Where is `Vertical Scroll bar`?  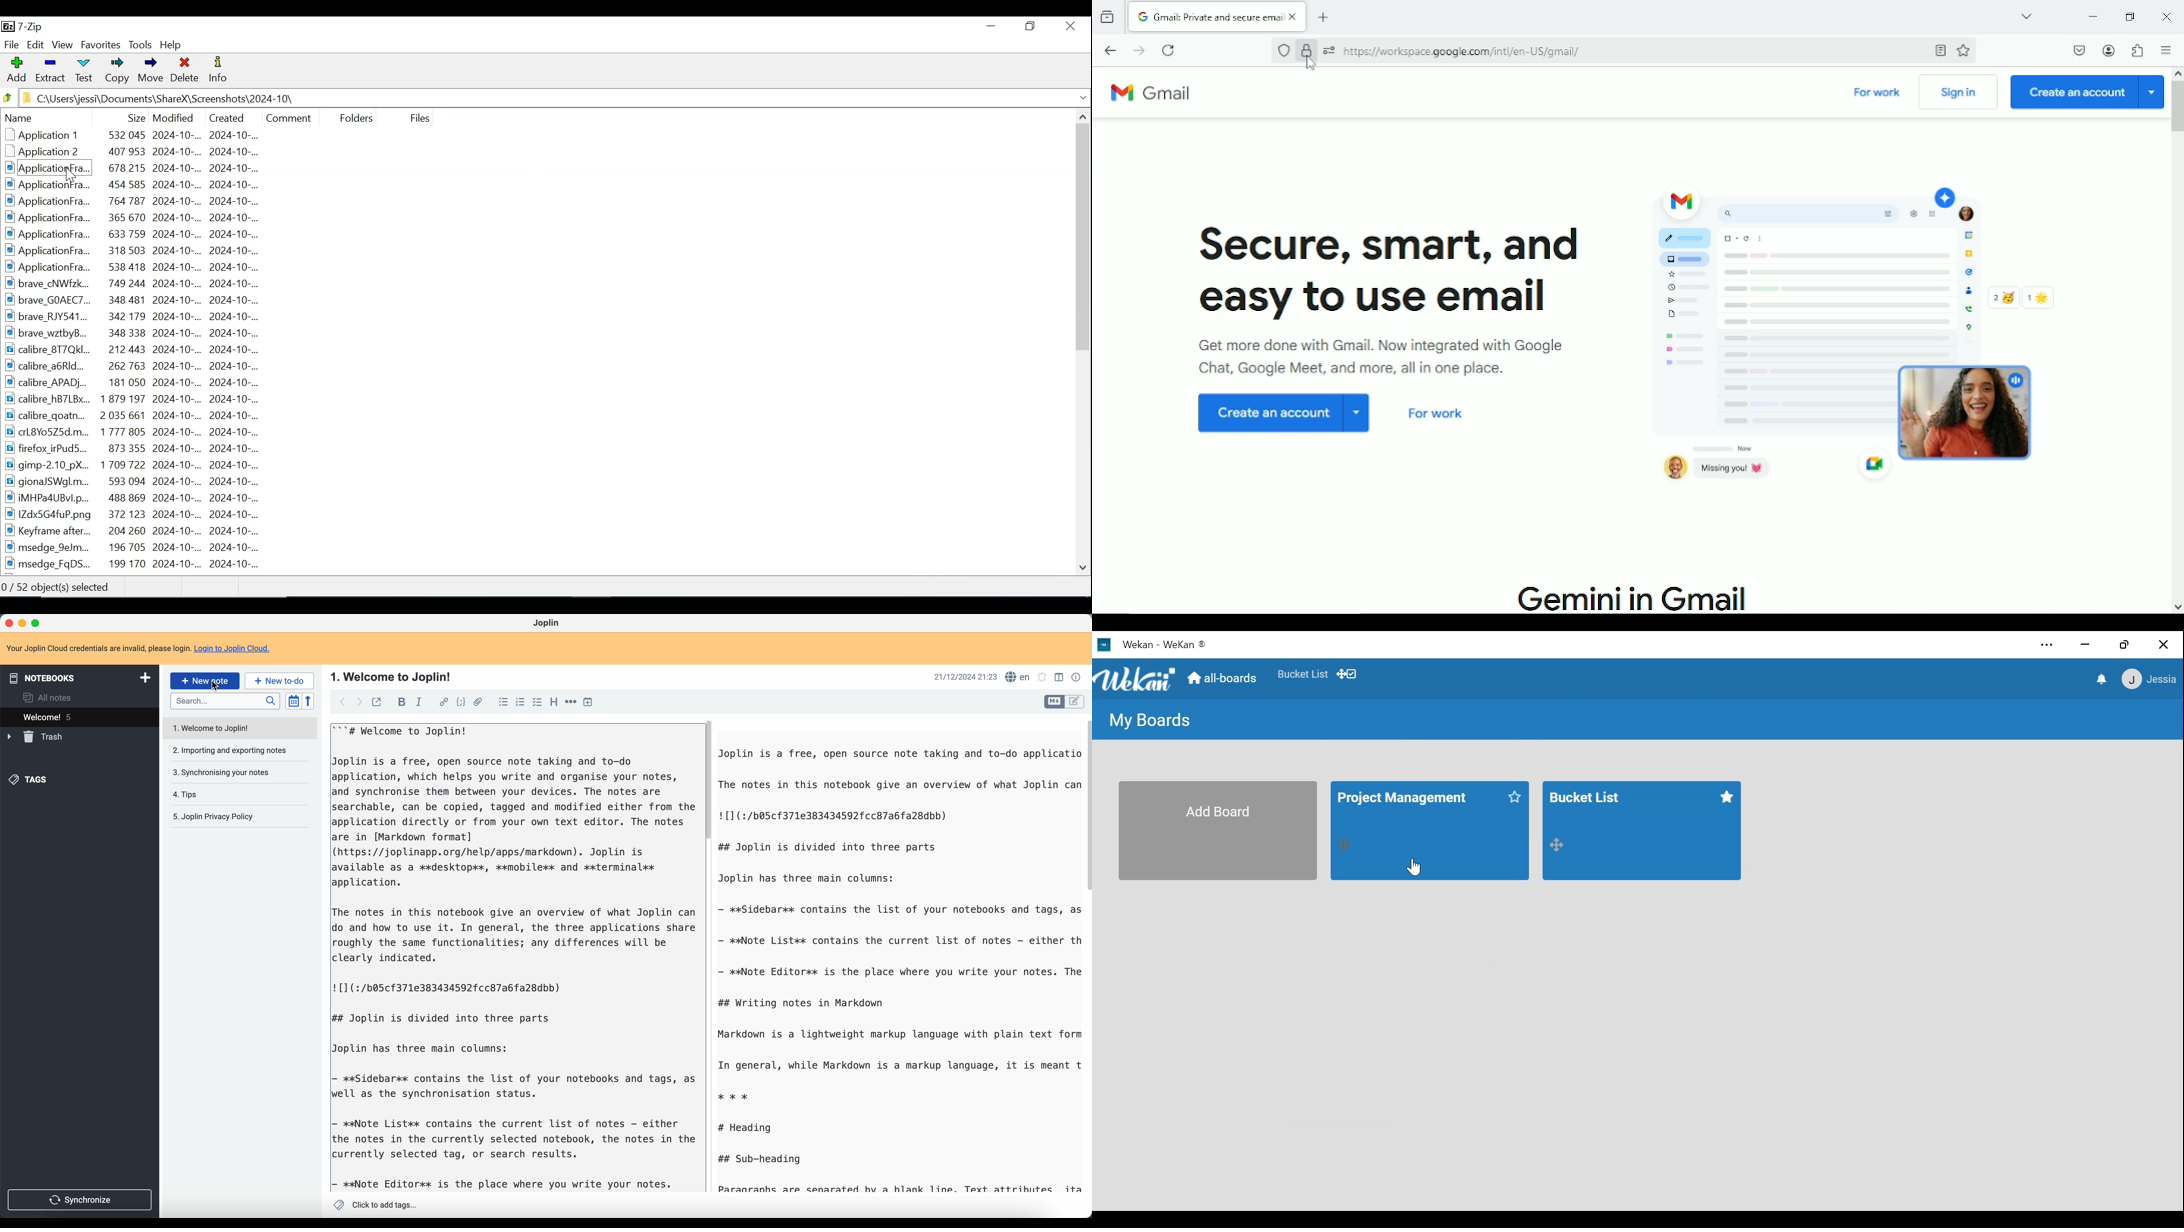
Vertical Scroll bar is located at coordinates (1084, 236).